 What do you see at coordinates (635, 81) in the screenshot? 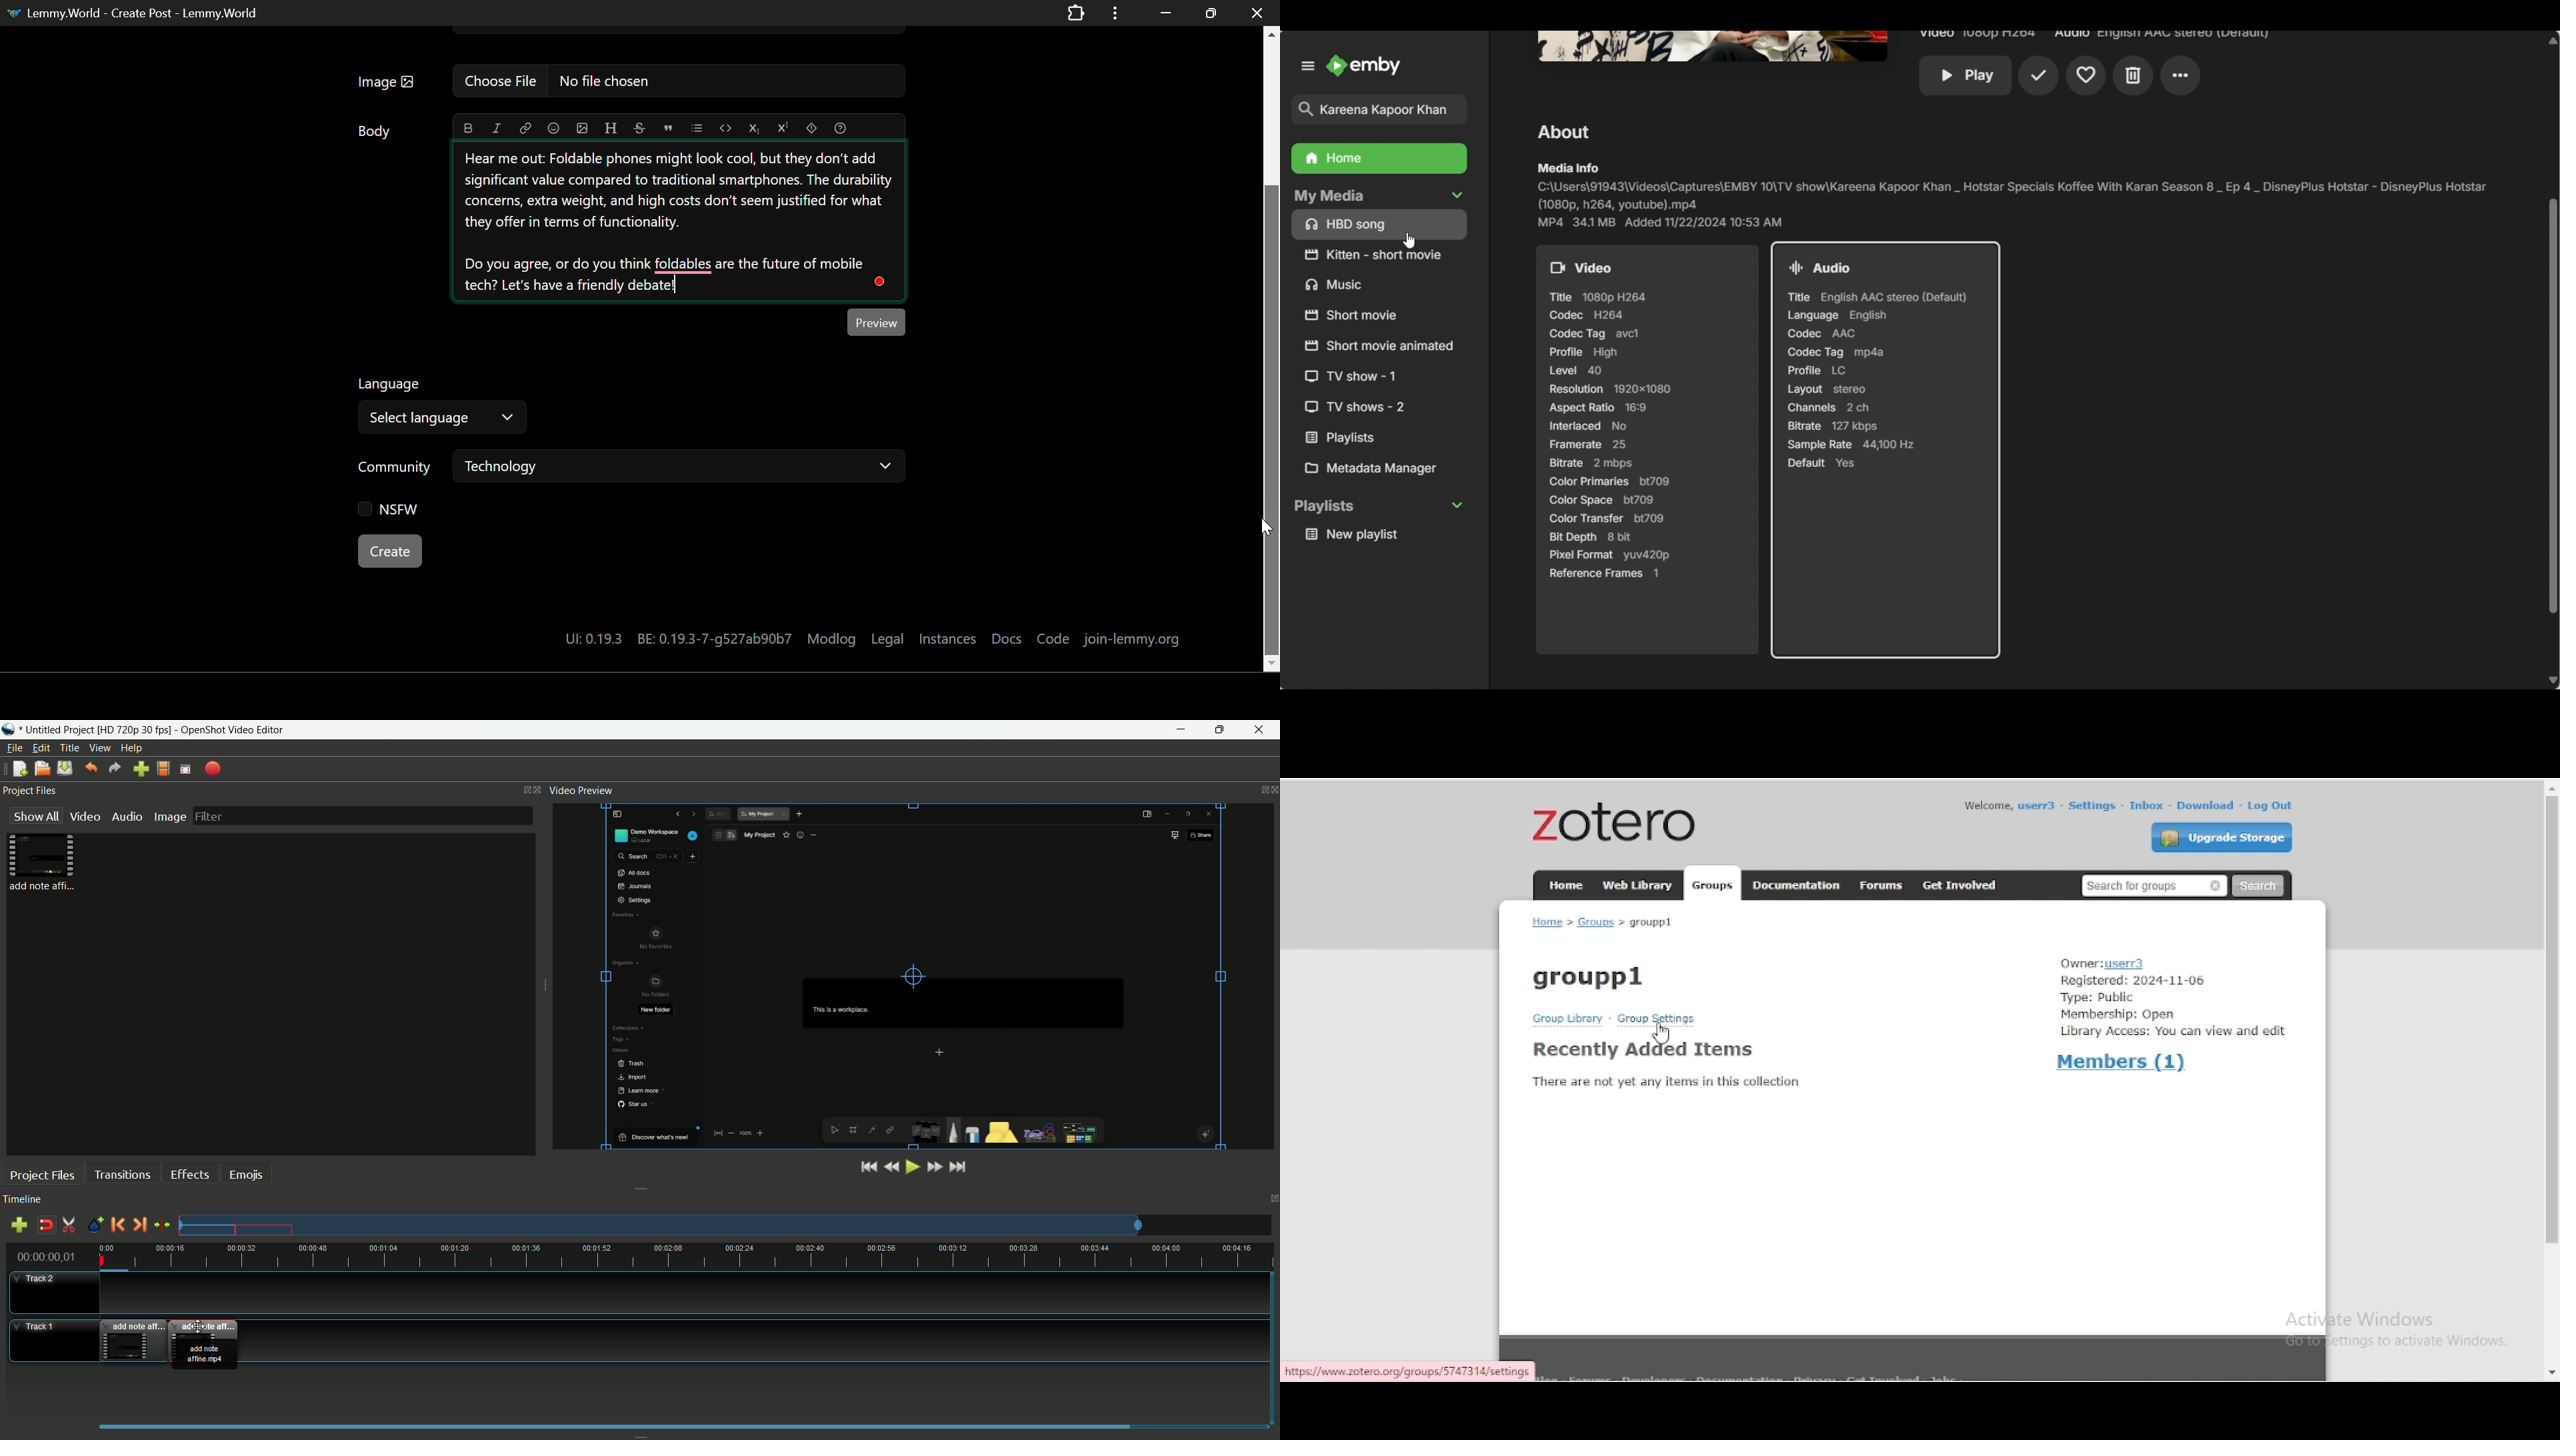
I see `Insert Image Field` at bounding box center [635, 81].